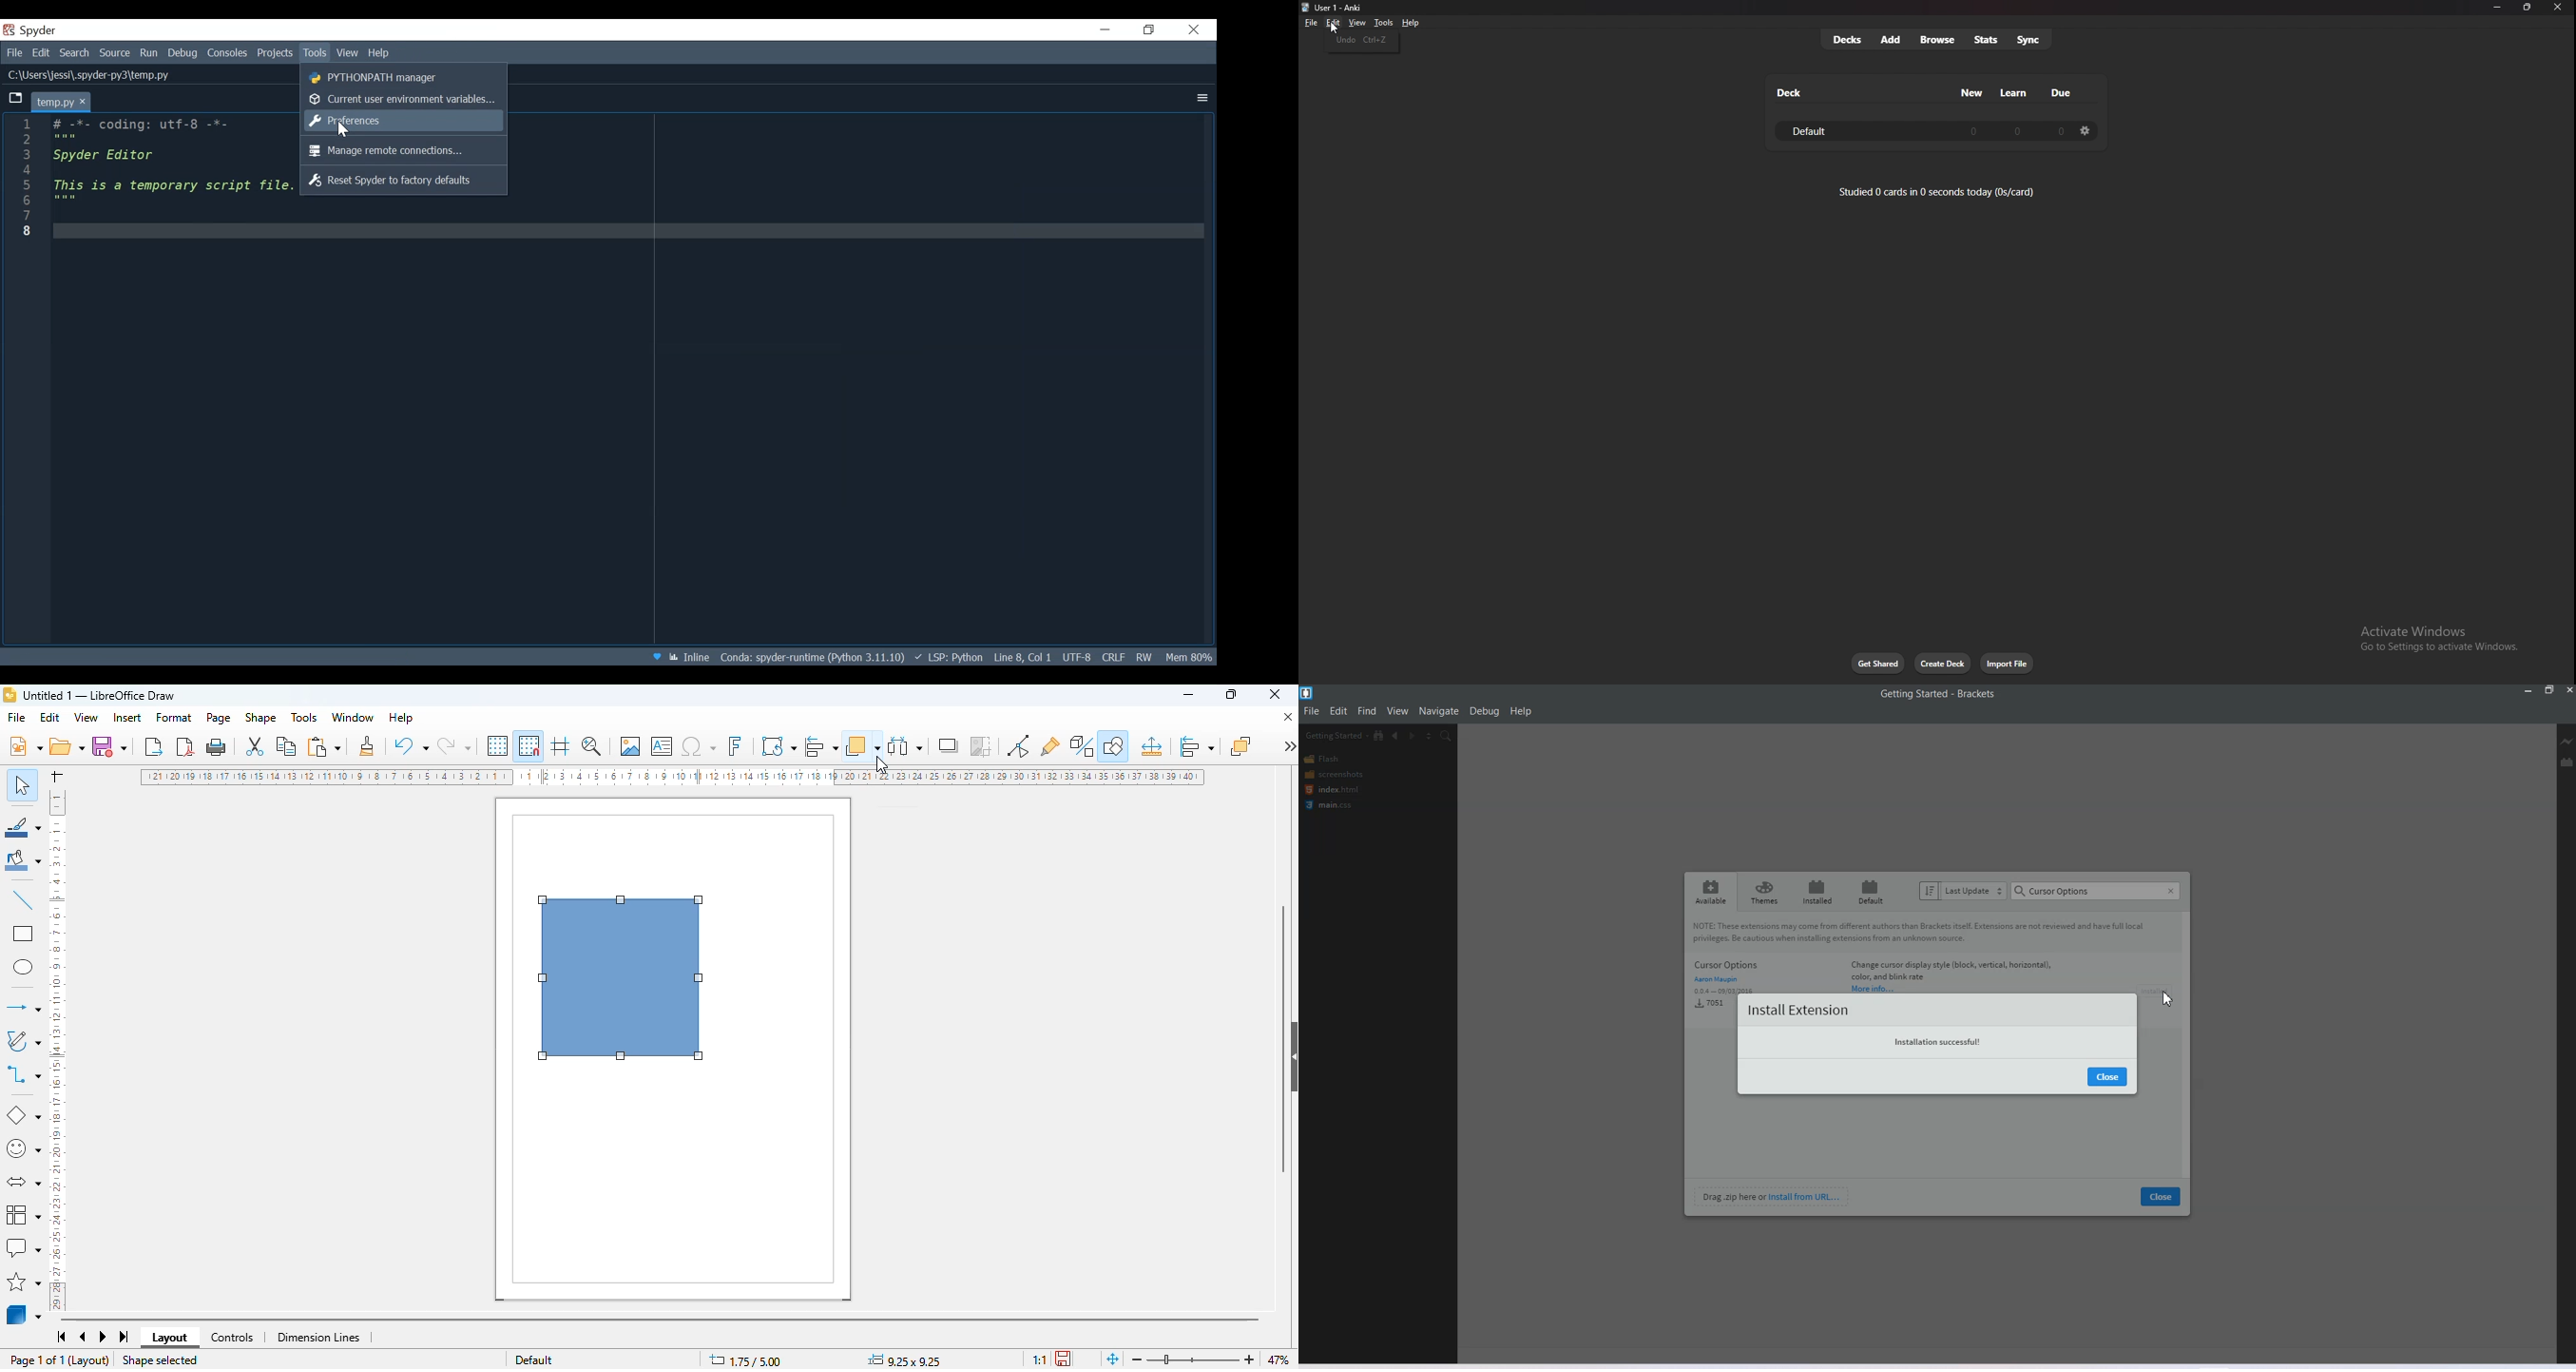 Image resolution: width=2576 pixels, height=1372 pixels. What do you see at coordinates (1356, 22) in the screenshot?
I see `view` at bounding box center [1356, 22].